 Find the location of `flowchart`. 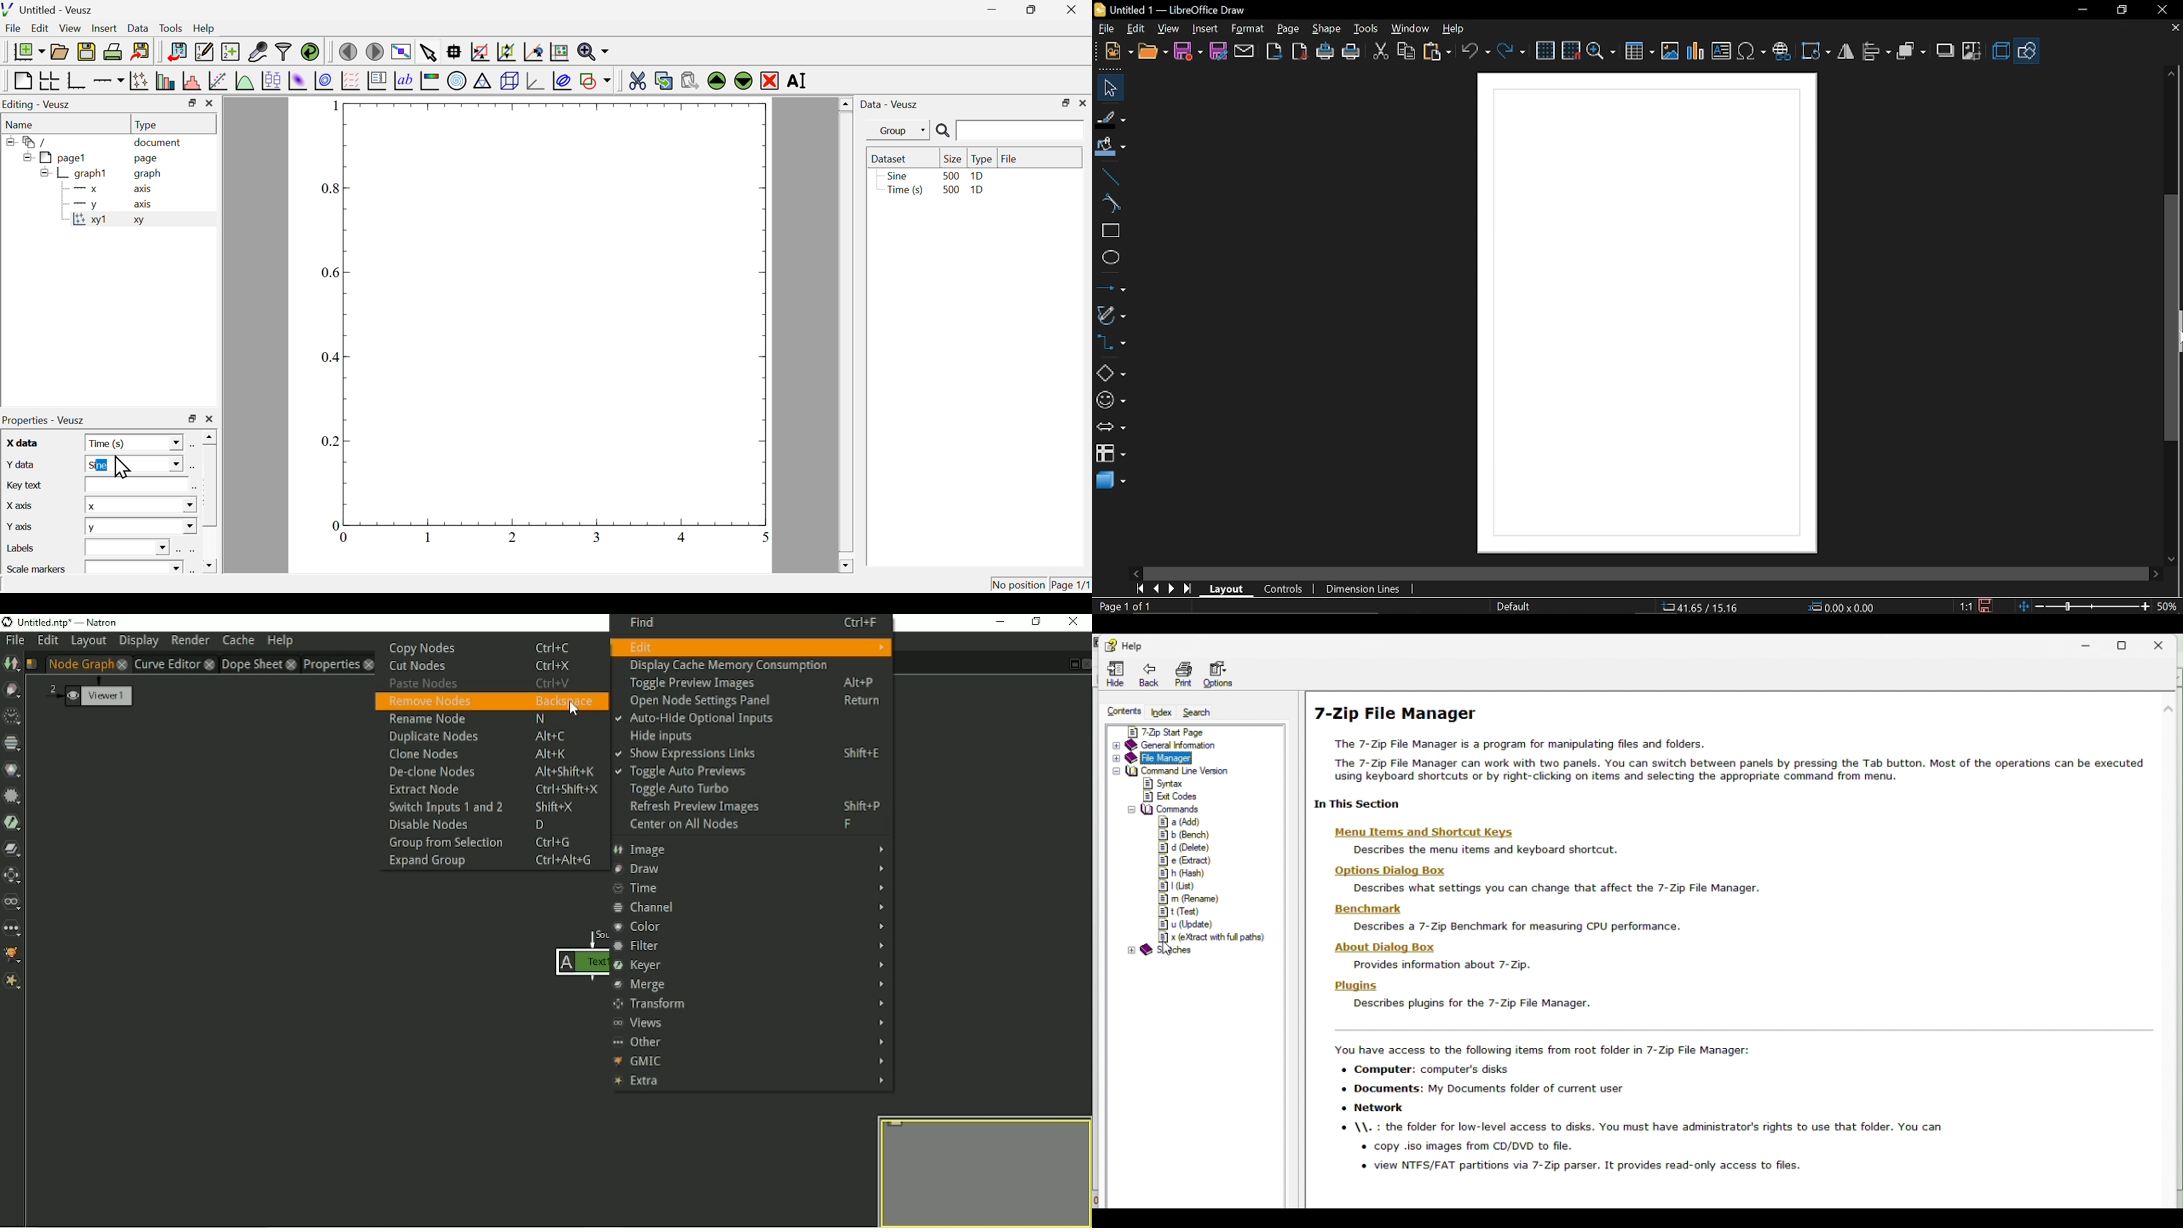

flowchart is located at coordinates (1111, 454).